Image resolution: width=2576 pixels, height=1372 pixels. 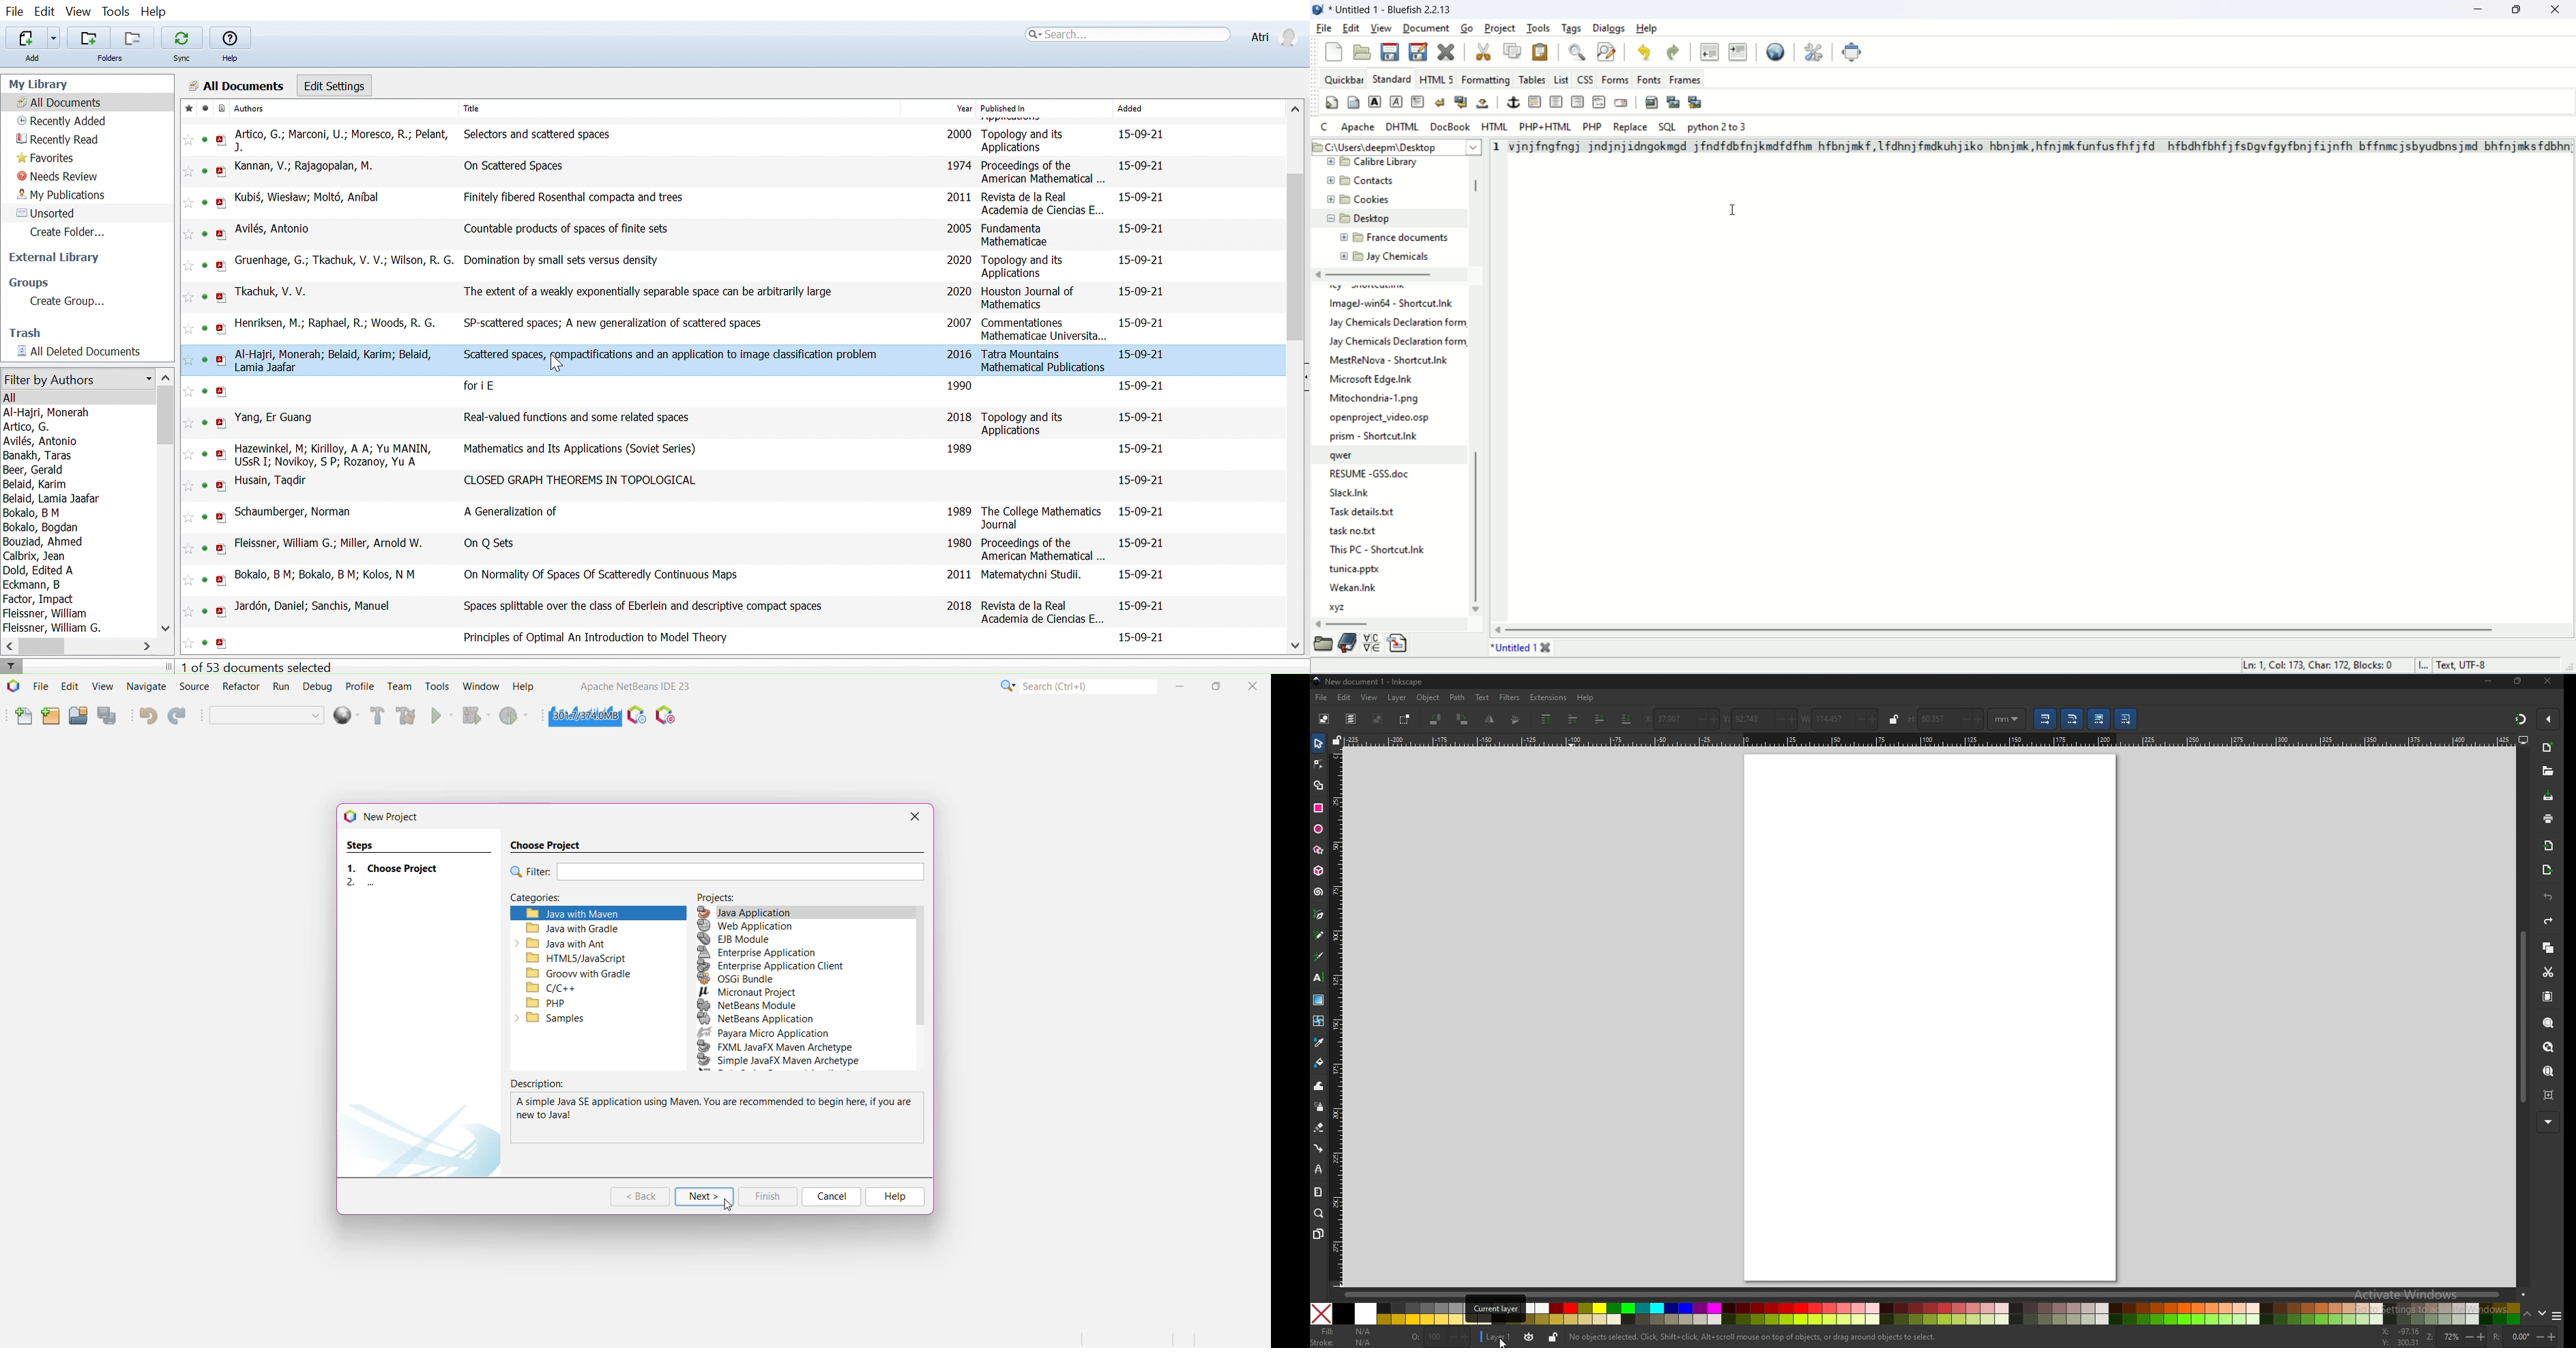 What do you see at coordinates (2525, 1336) in the screenshot?
I see `rotate` at bounding box center [2525, 1336].